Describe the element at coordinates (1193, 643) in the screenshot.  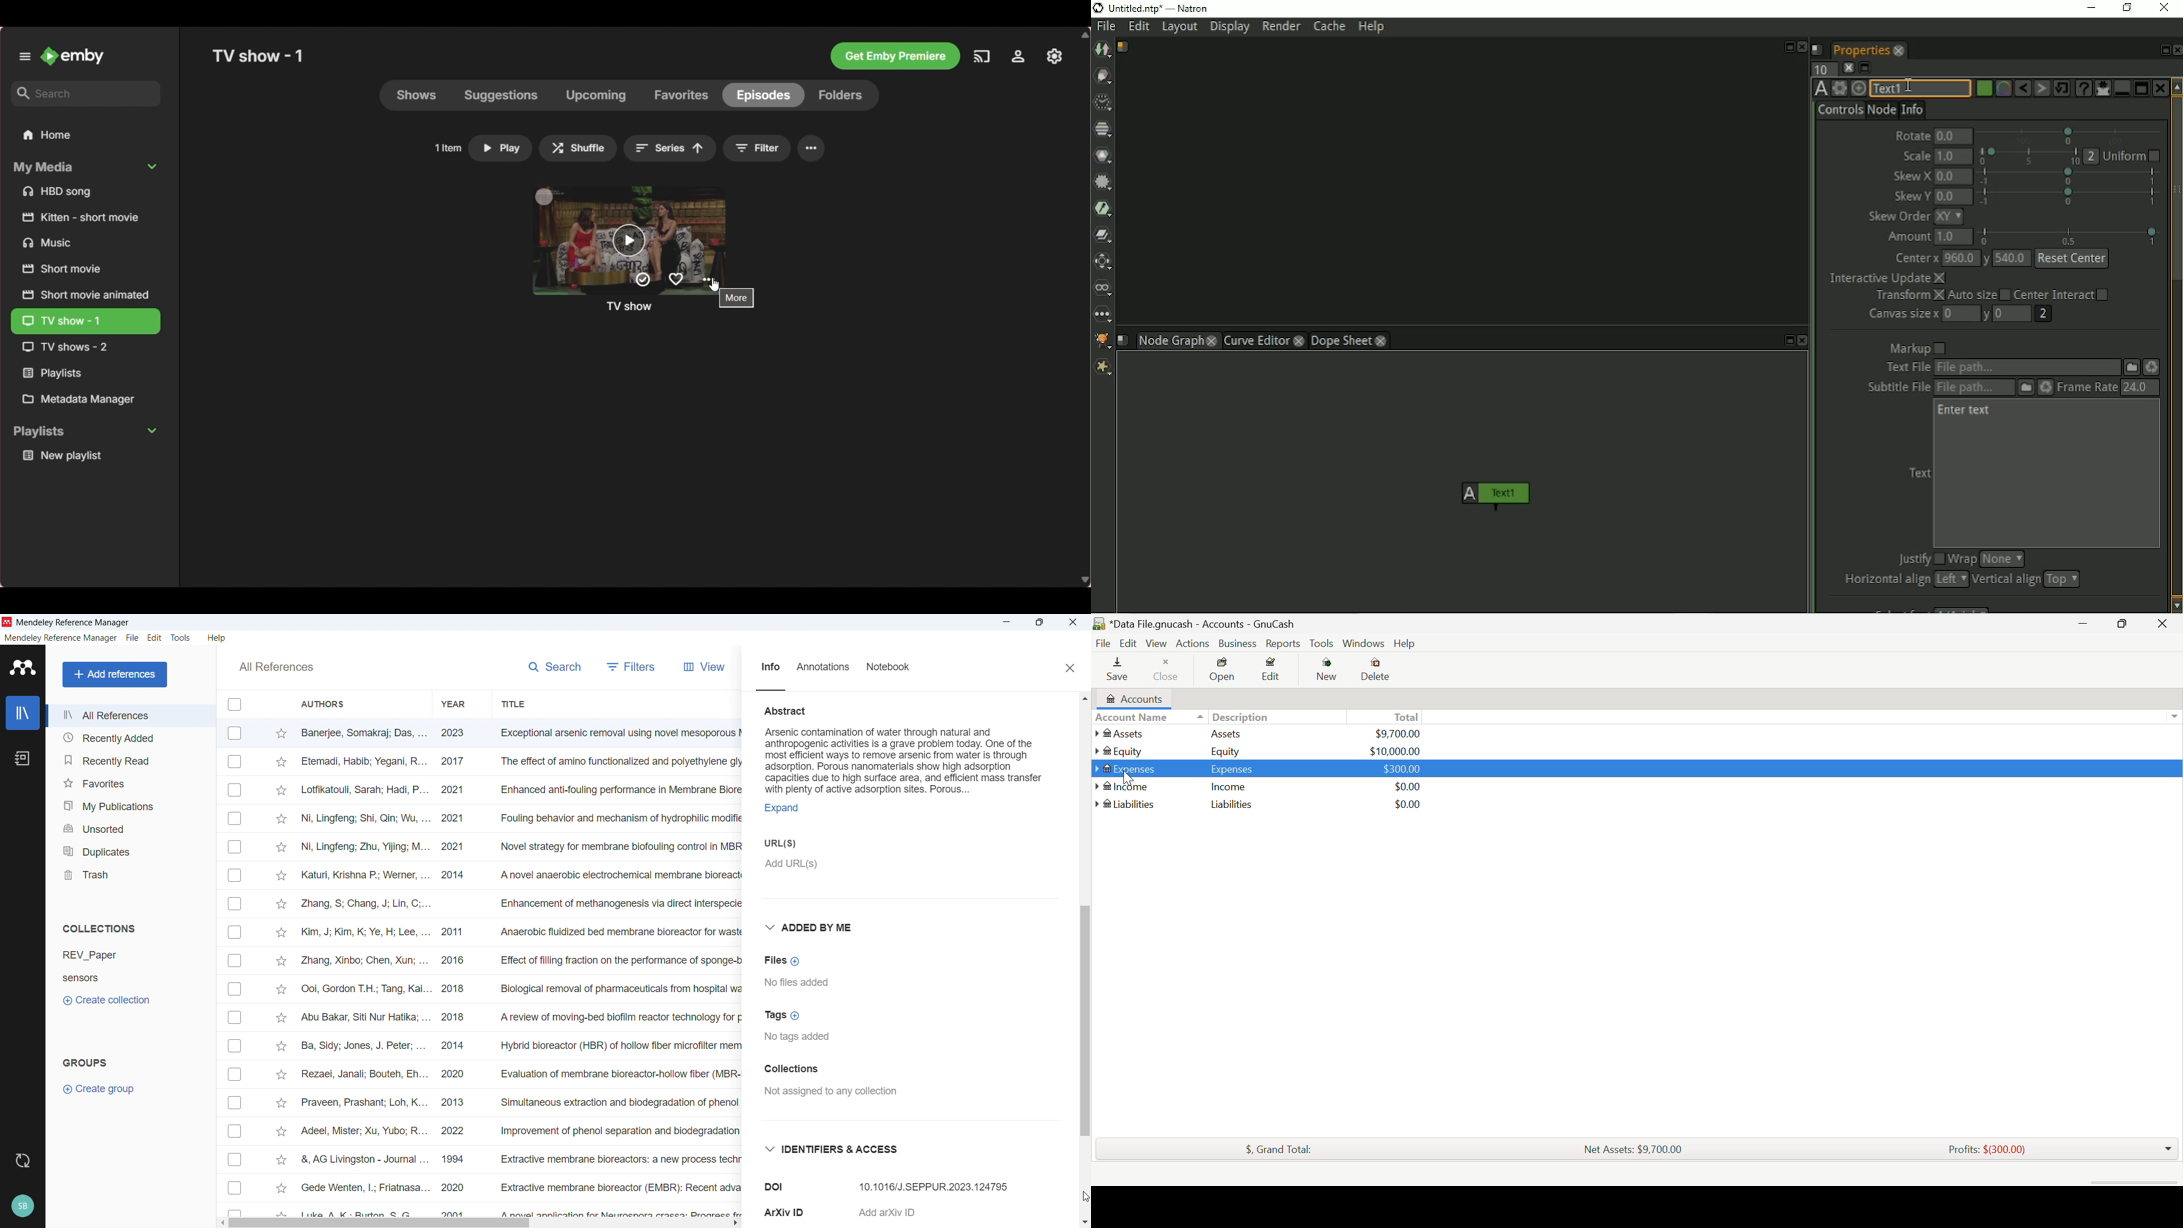
I see `Actions` at that location.